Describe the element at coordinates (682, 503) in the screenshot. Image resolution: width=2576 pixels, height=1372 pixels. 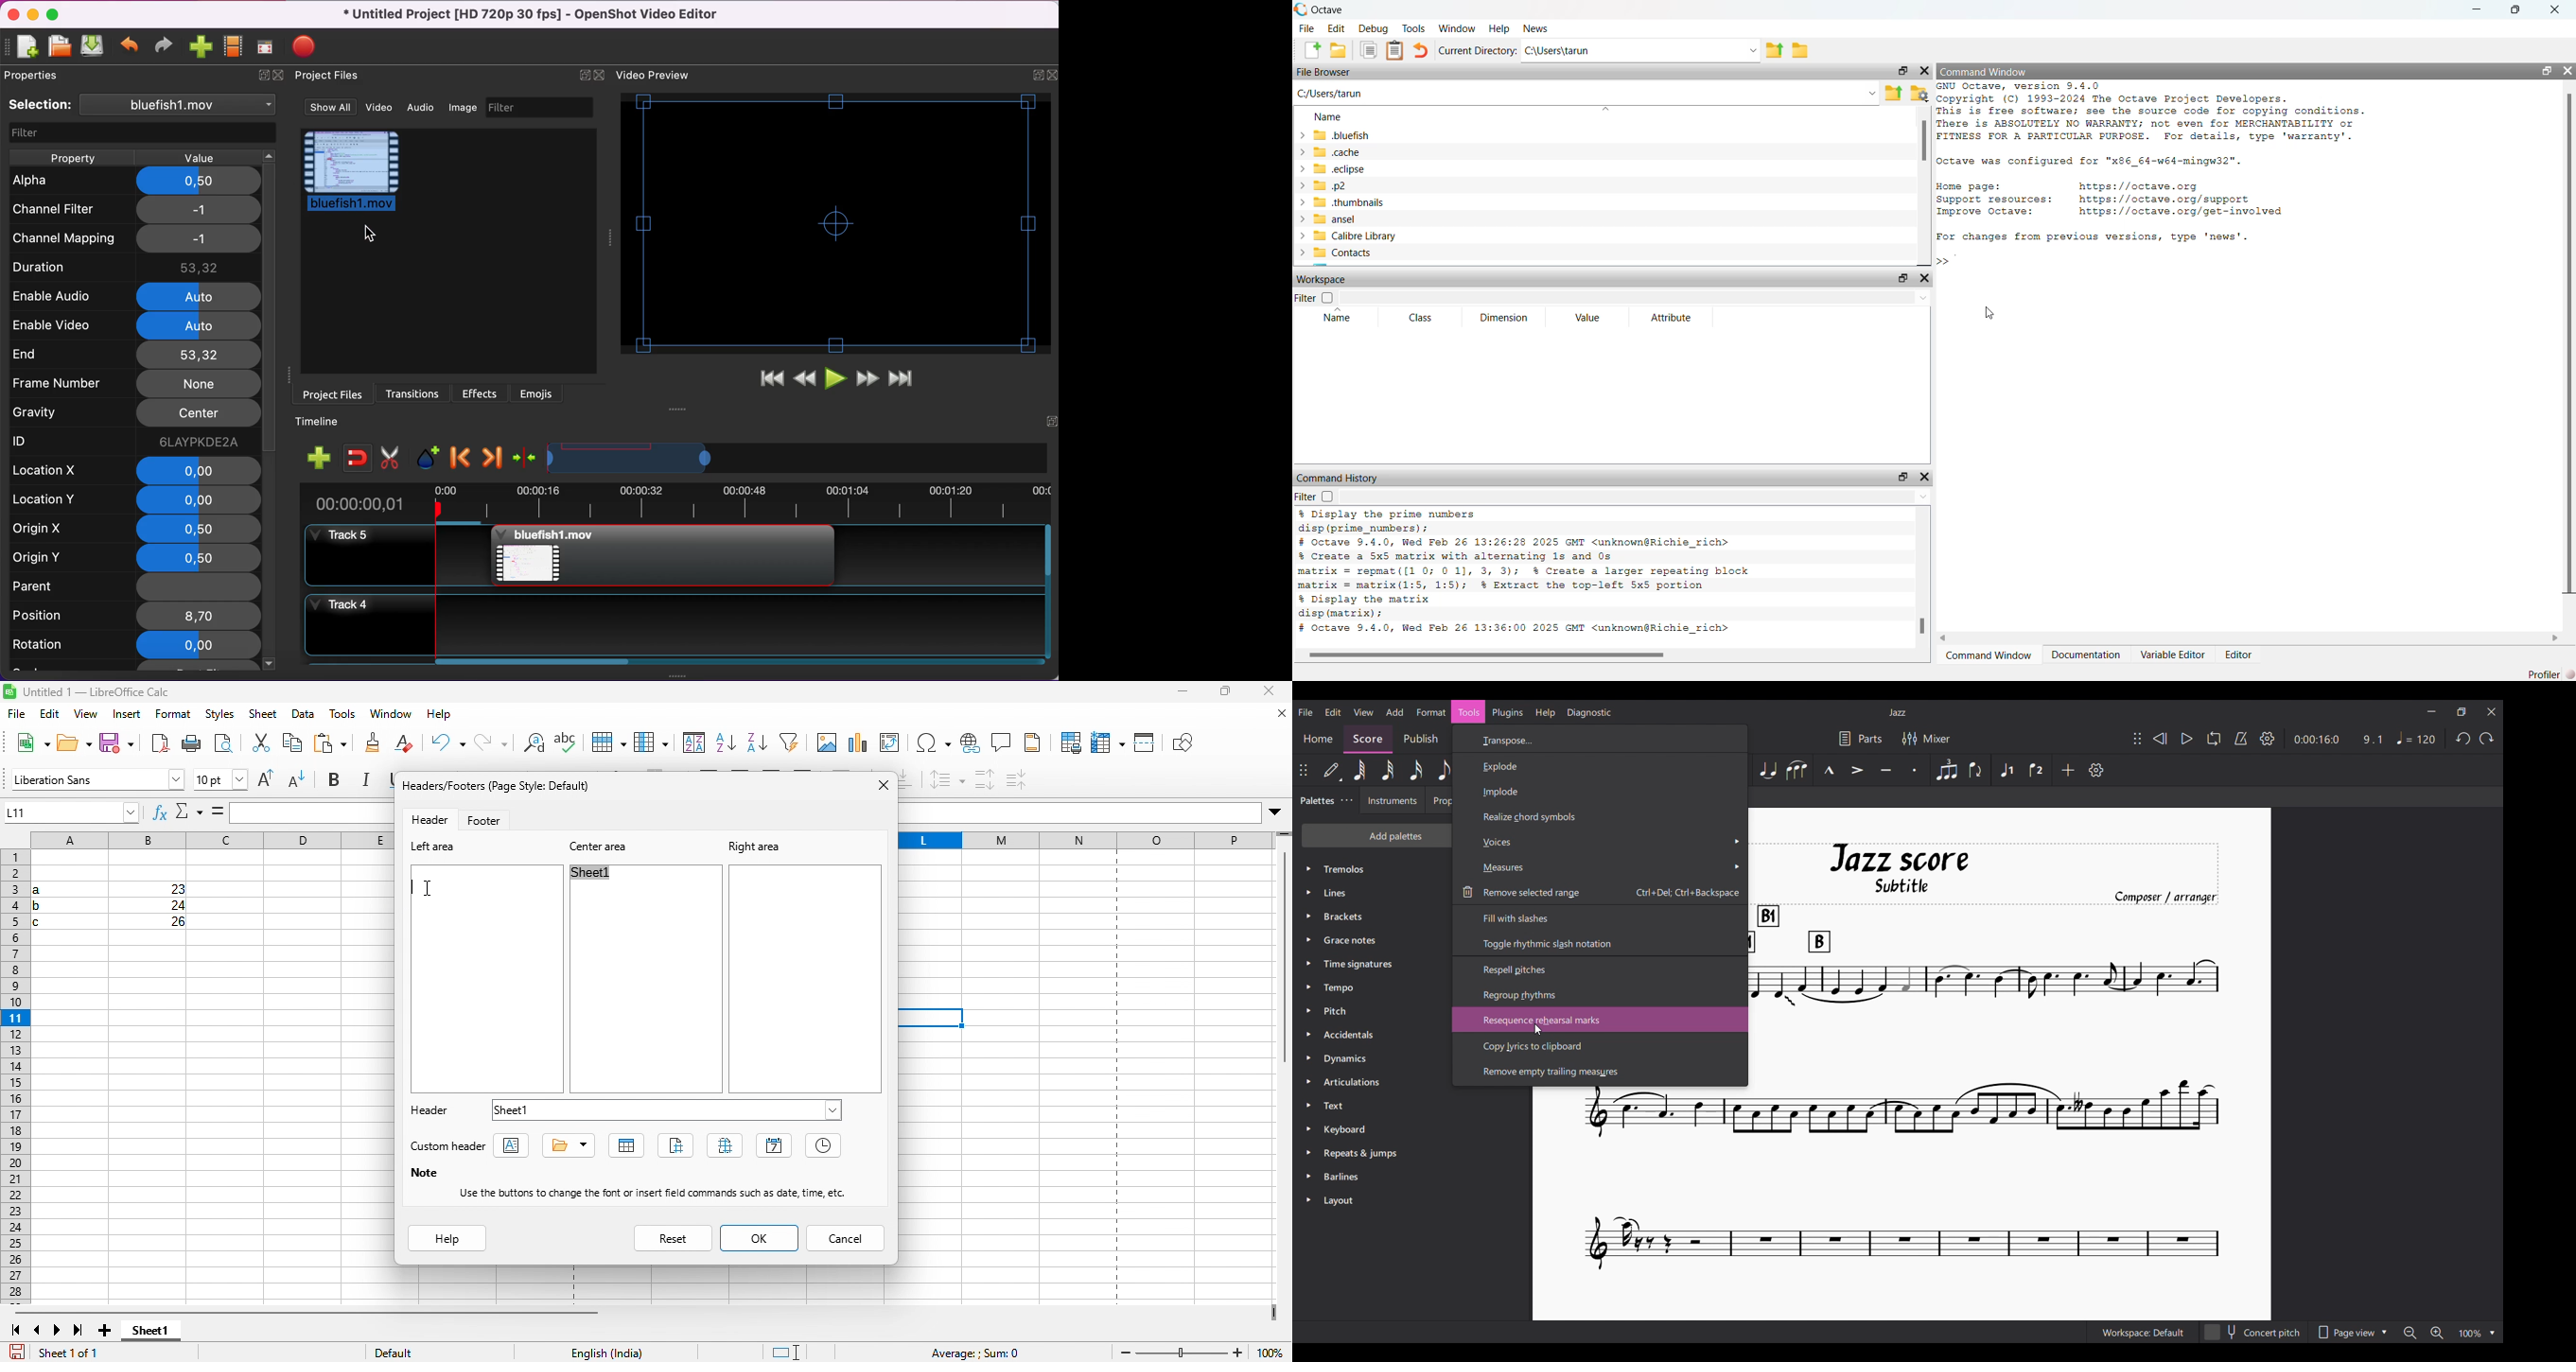
I see `time duration` at that location.